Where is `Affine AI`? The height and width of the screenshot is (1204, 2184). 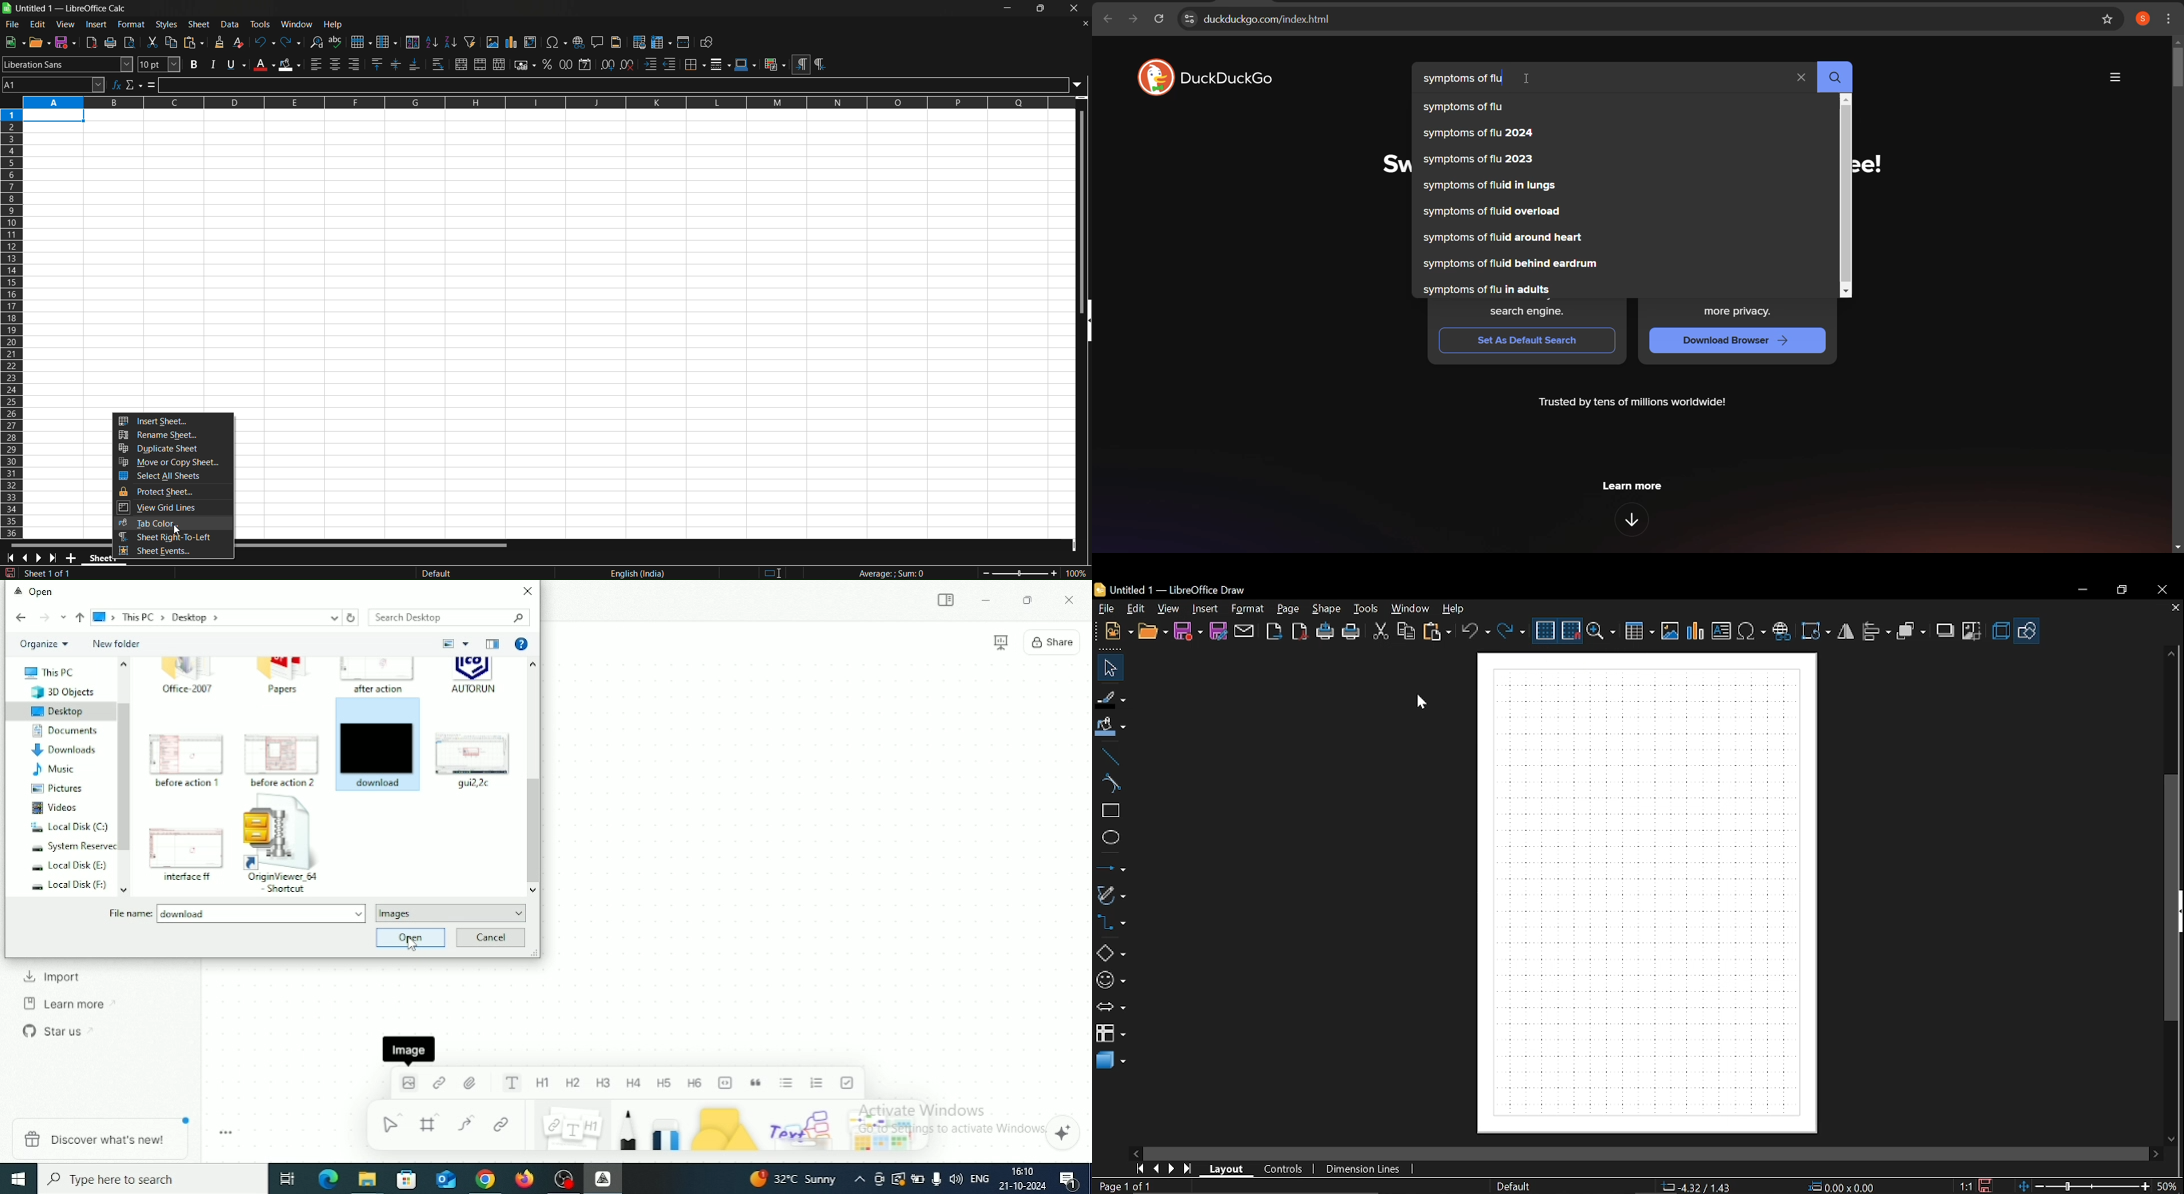 Affine AI is located at coordinates (1064, 1132).